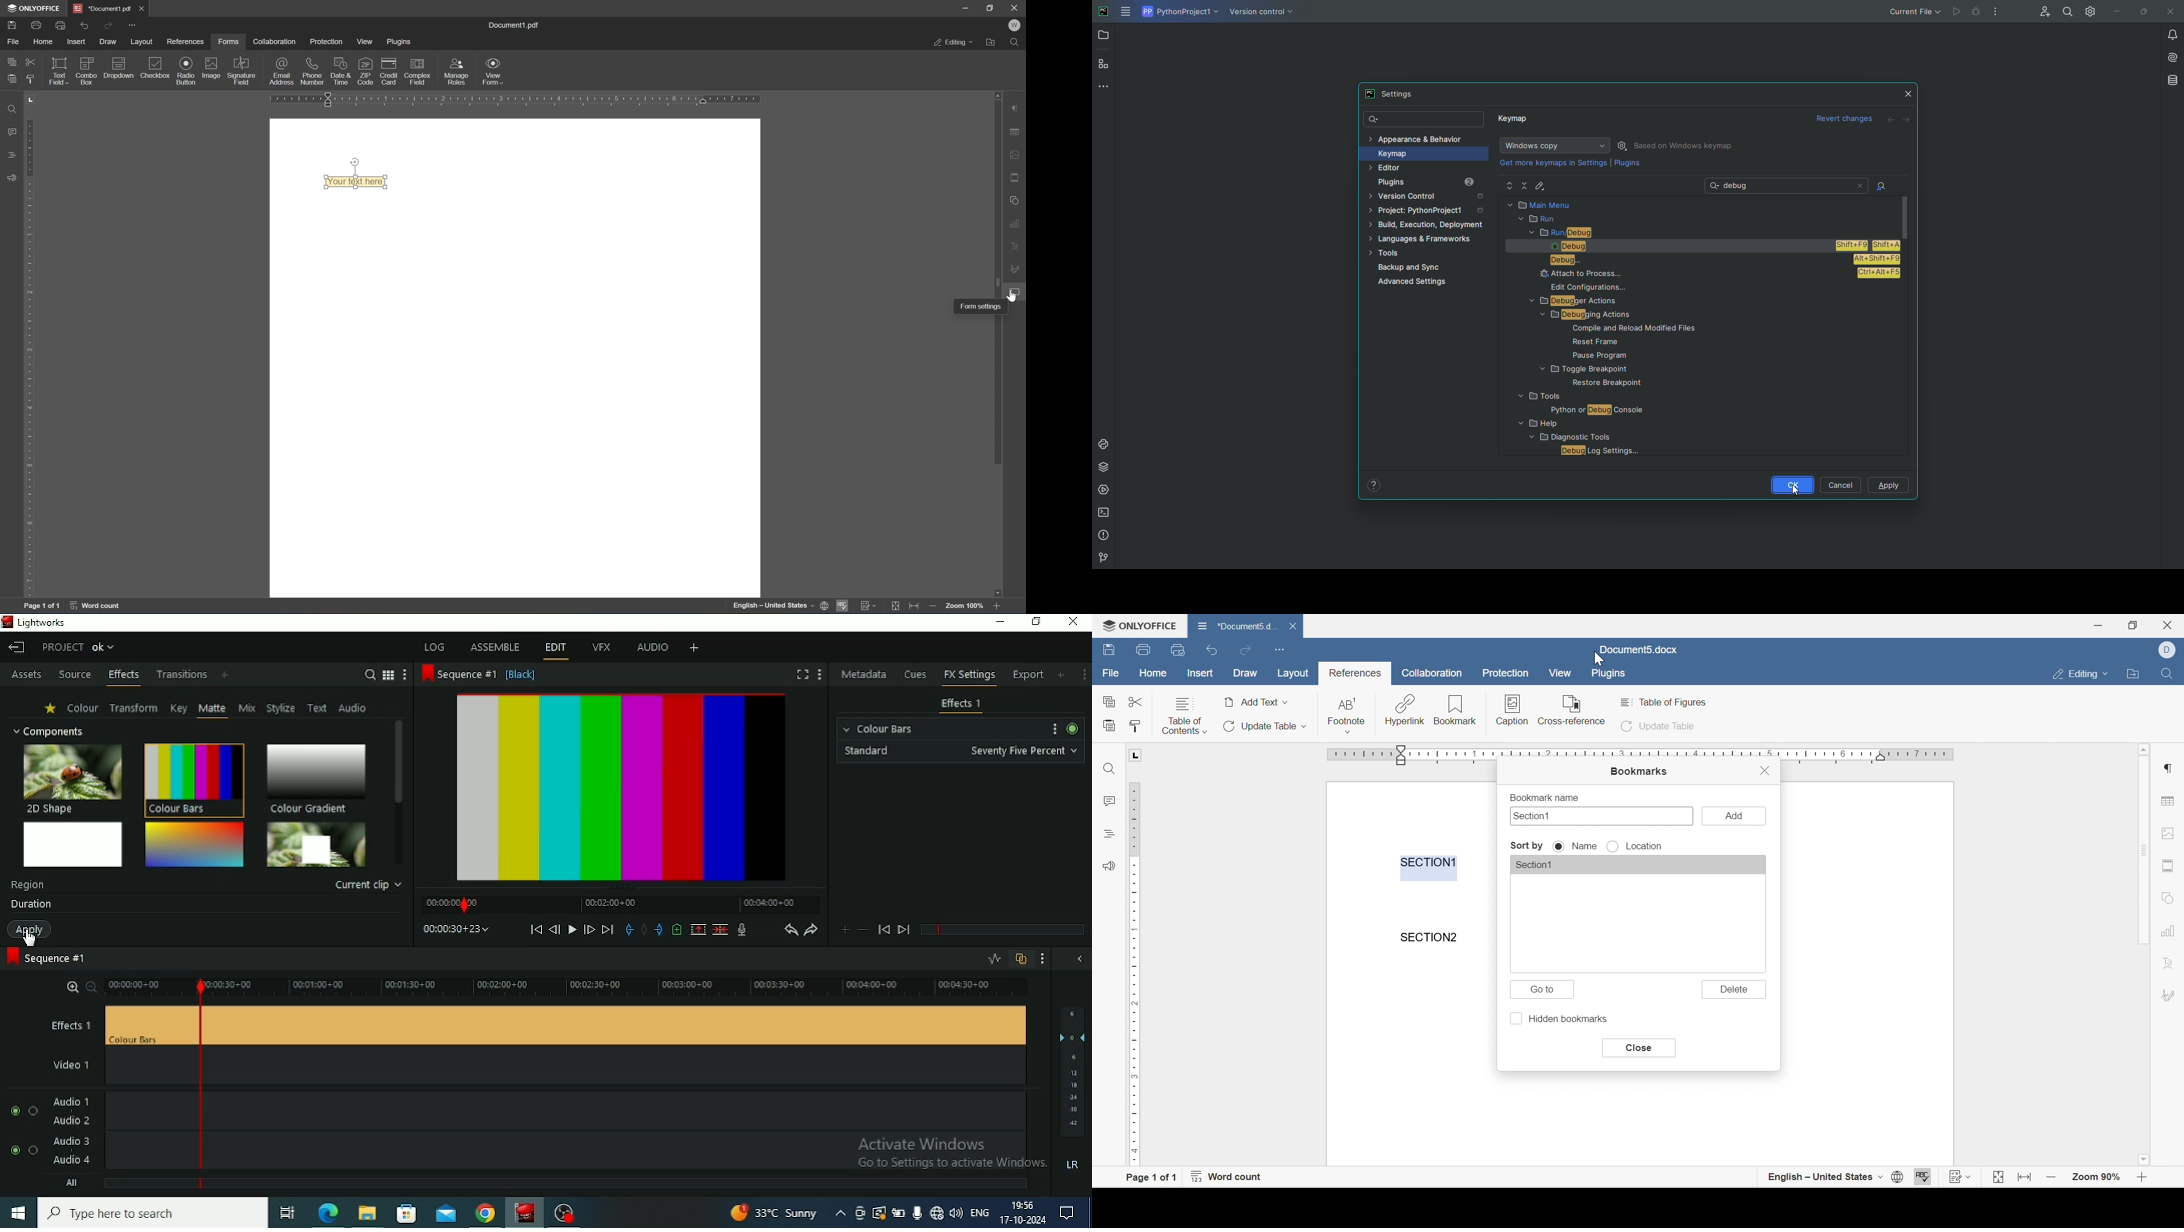 The height and width of the screenshot is (1232, 2184). I want to click on document name, so click(1236, 625).